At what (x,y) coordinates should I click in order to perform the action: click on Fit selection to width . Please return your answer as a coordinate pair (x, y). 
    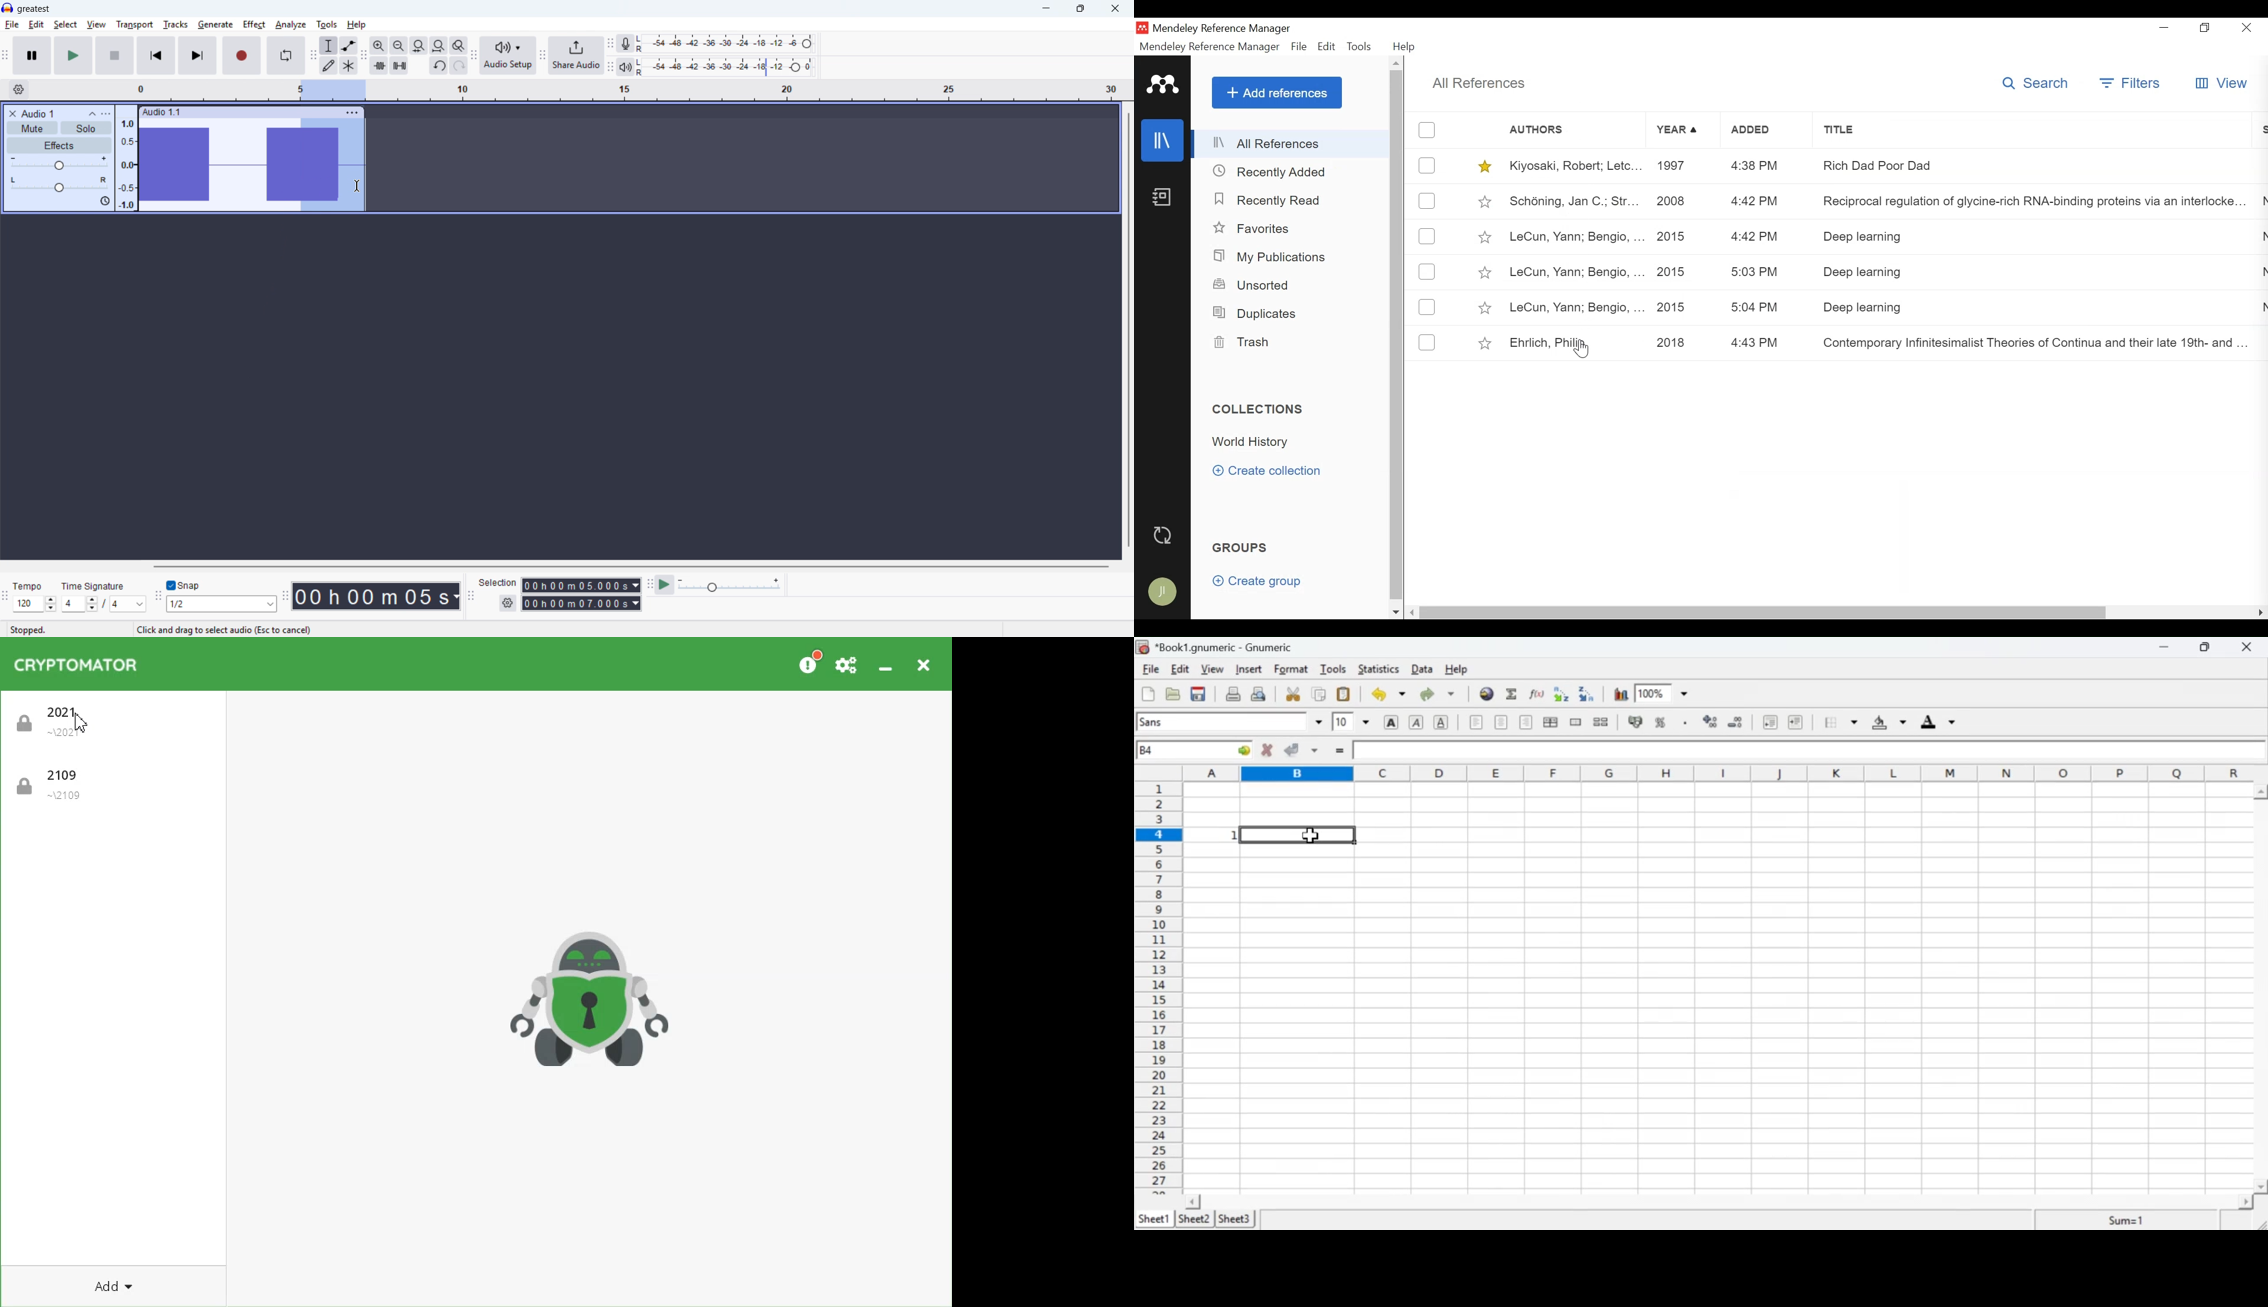
    Looking at the image, I should click on (419, 46).